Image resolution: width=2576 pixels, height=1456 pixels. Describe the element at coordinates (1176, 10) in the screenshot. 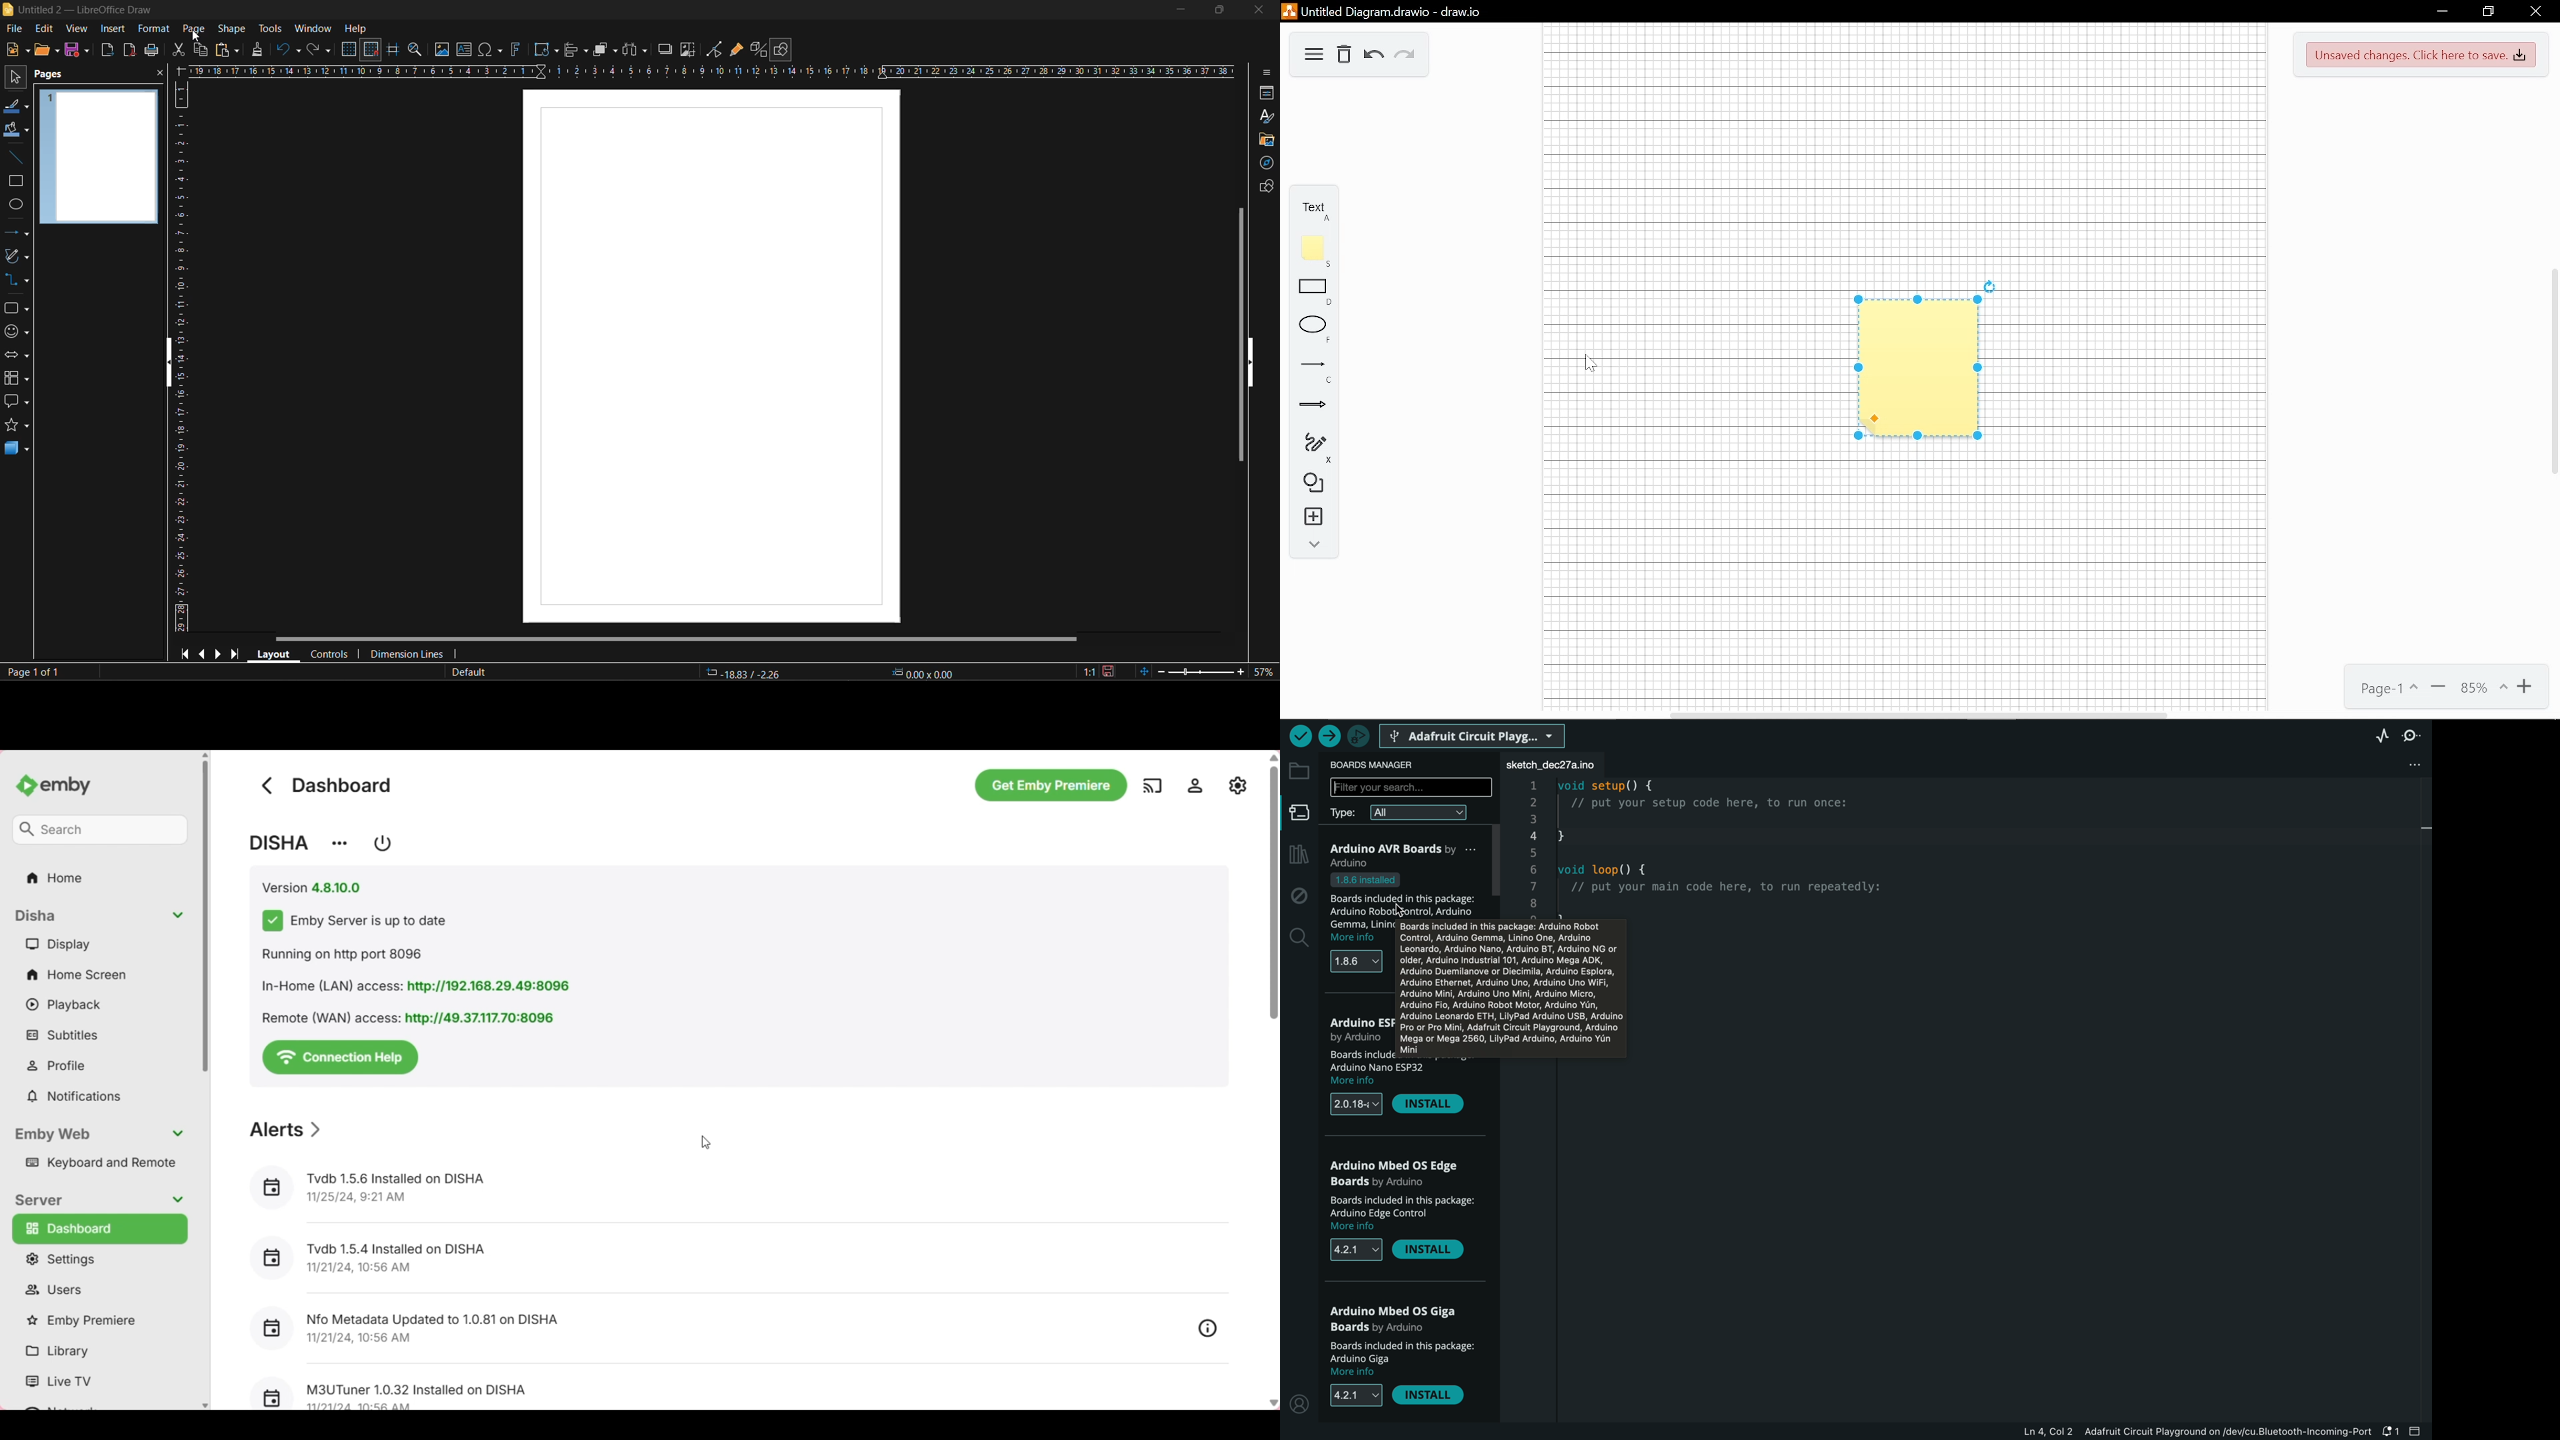

I see `minimize` at that location.